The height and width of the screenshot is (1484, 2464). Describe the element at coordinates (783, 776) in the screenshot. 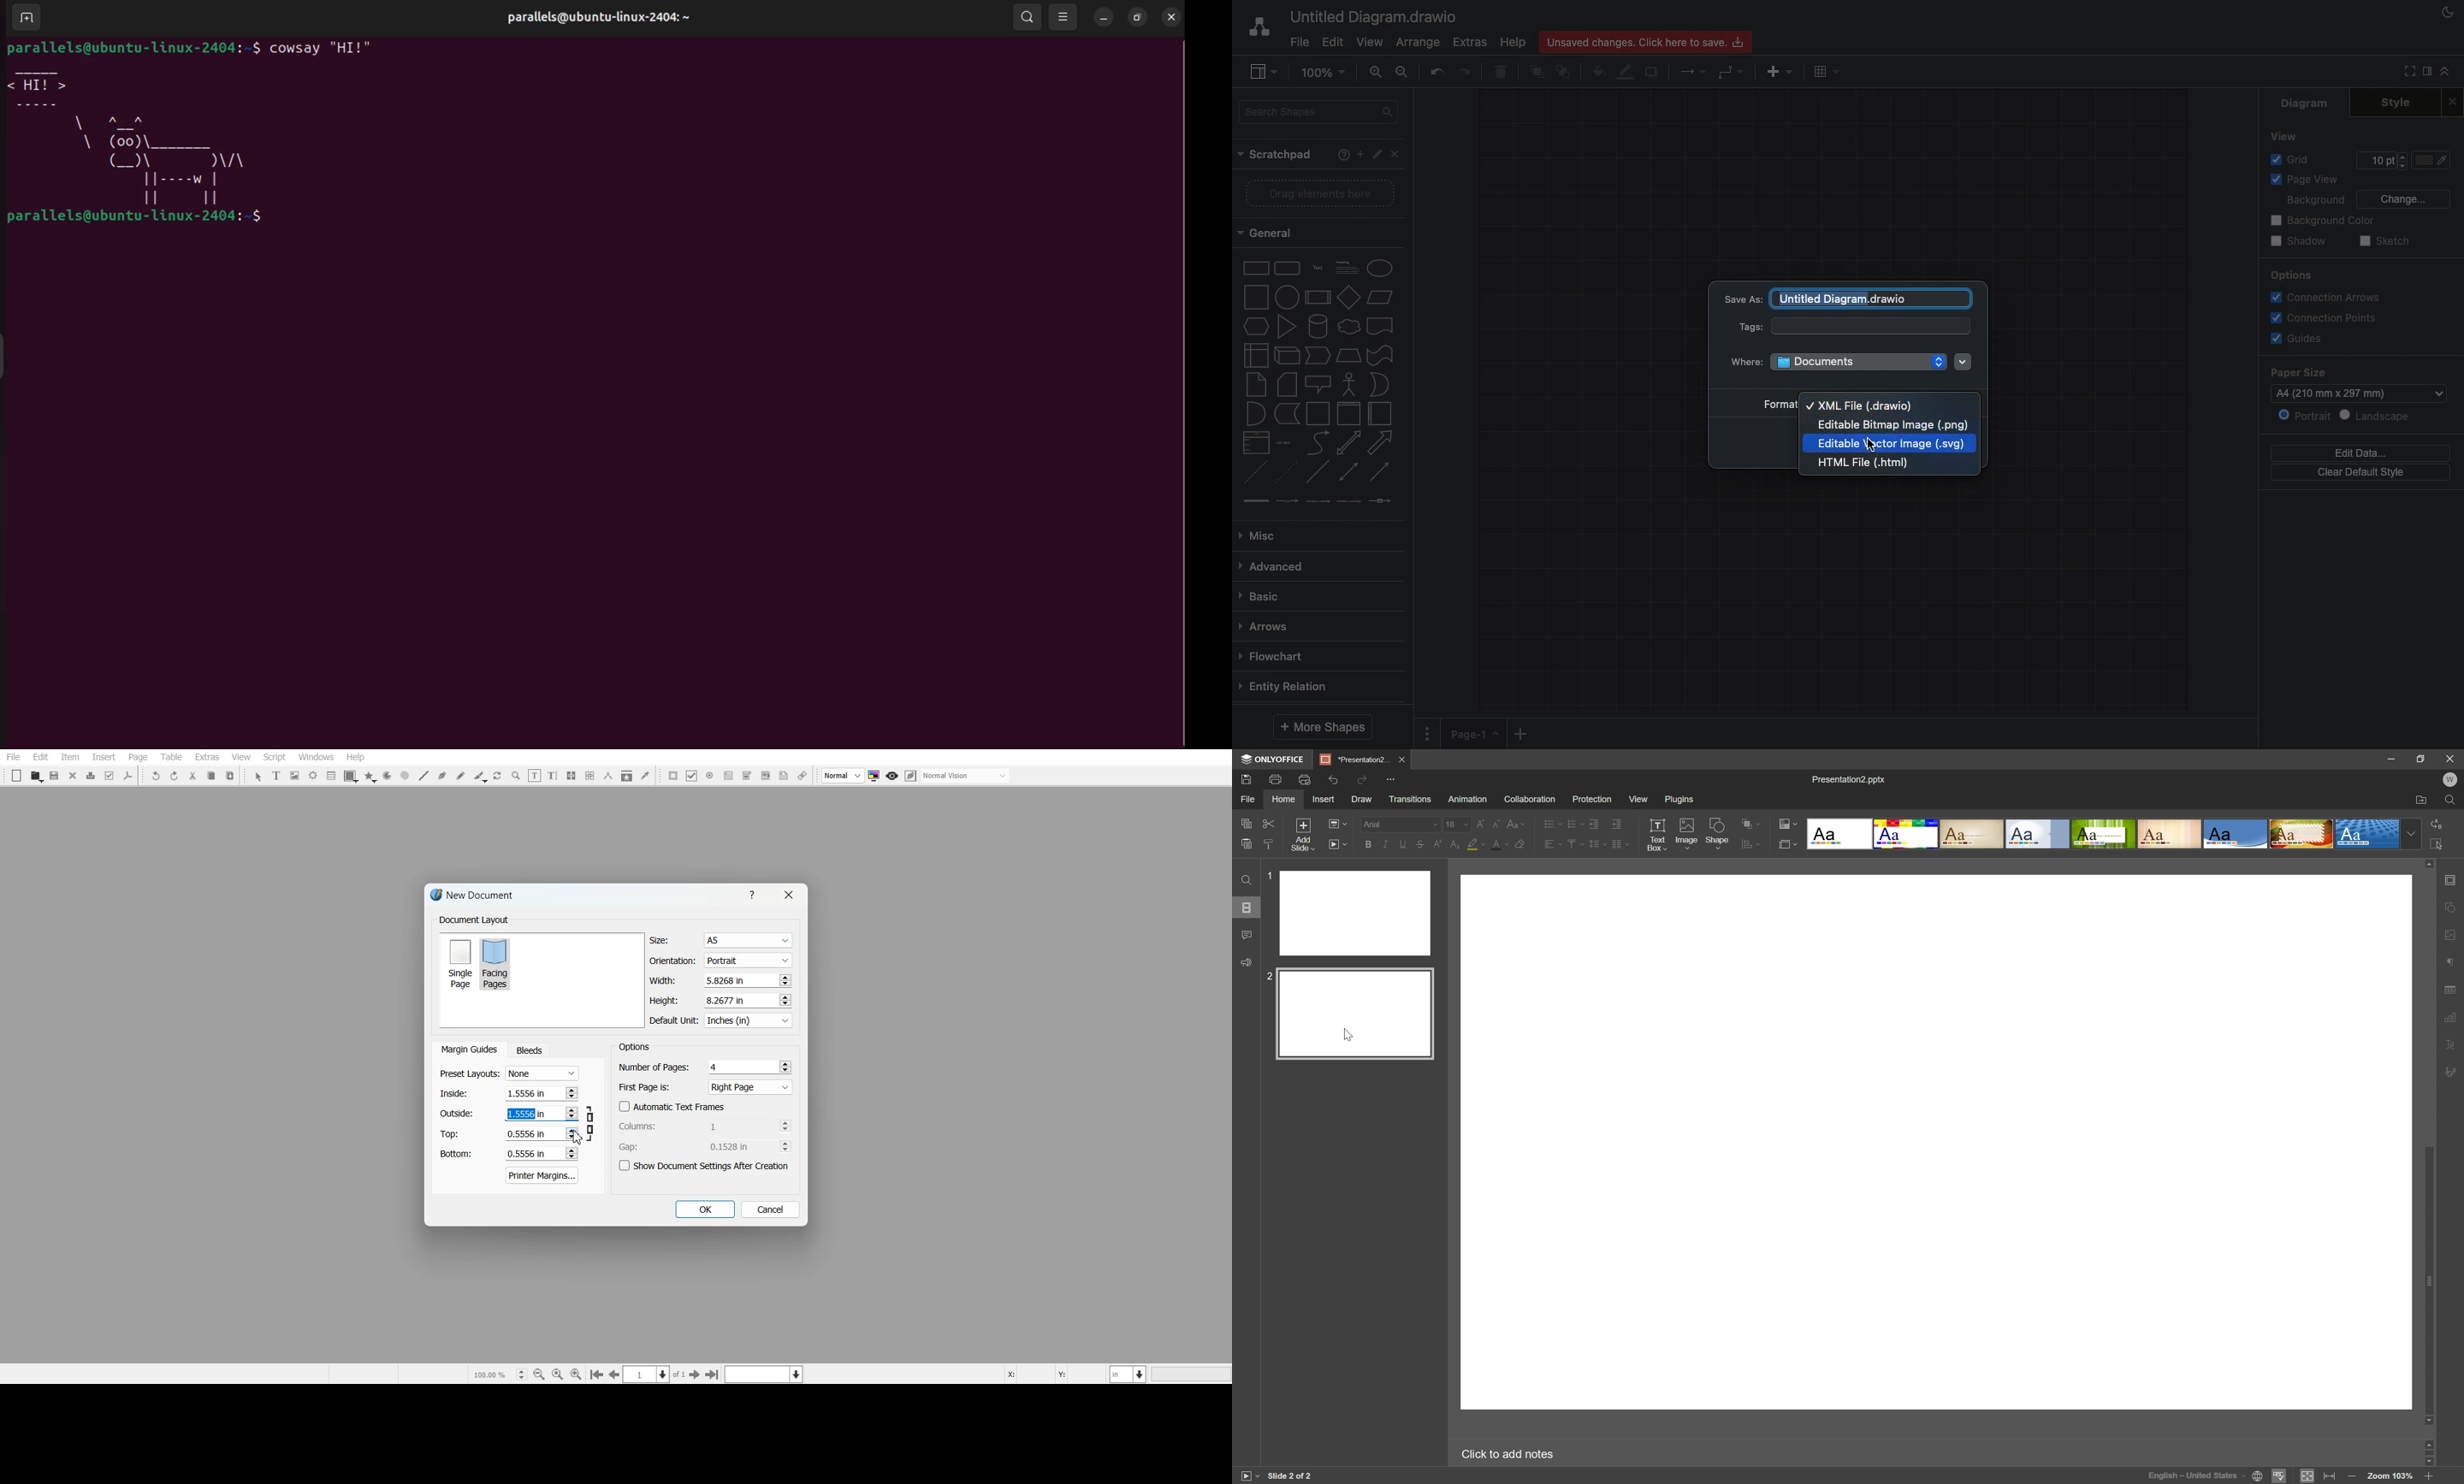

I see `Text Annotation` at that location.